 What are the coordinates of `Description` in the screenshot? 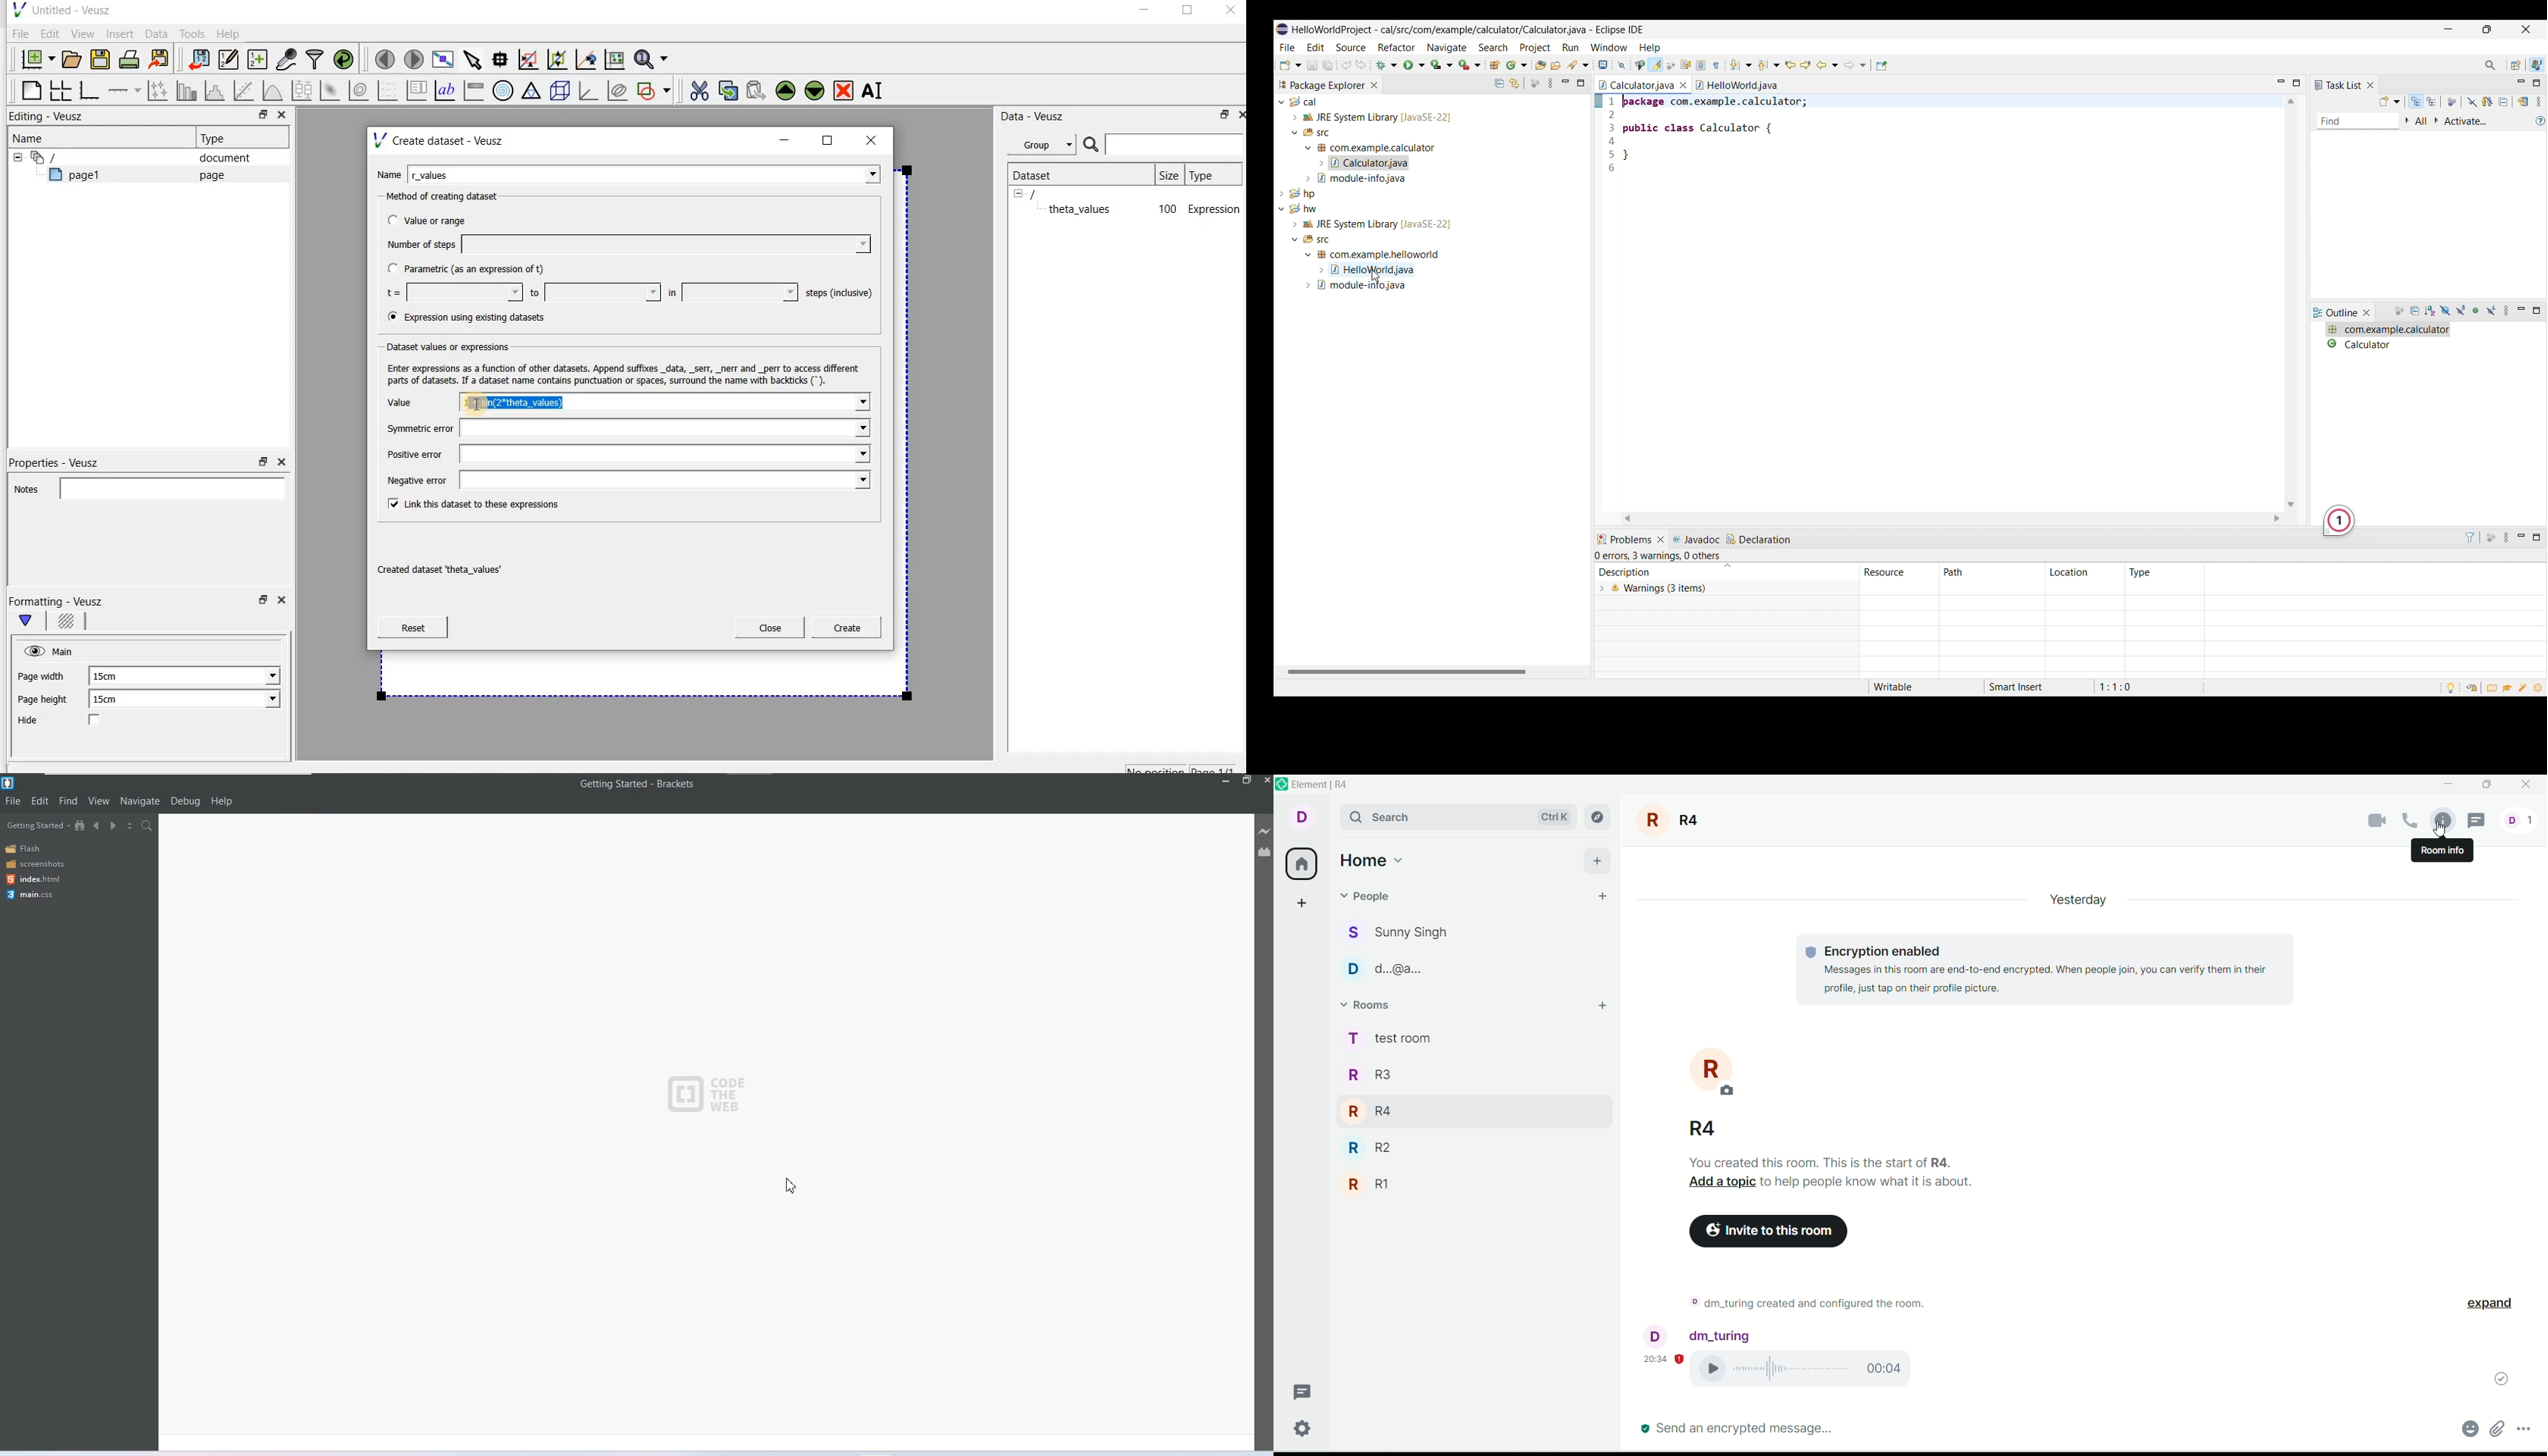 It's located at (1658, 572).